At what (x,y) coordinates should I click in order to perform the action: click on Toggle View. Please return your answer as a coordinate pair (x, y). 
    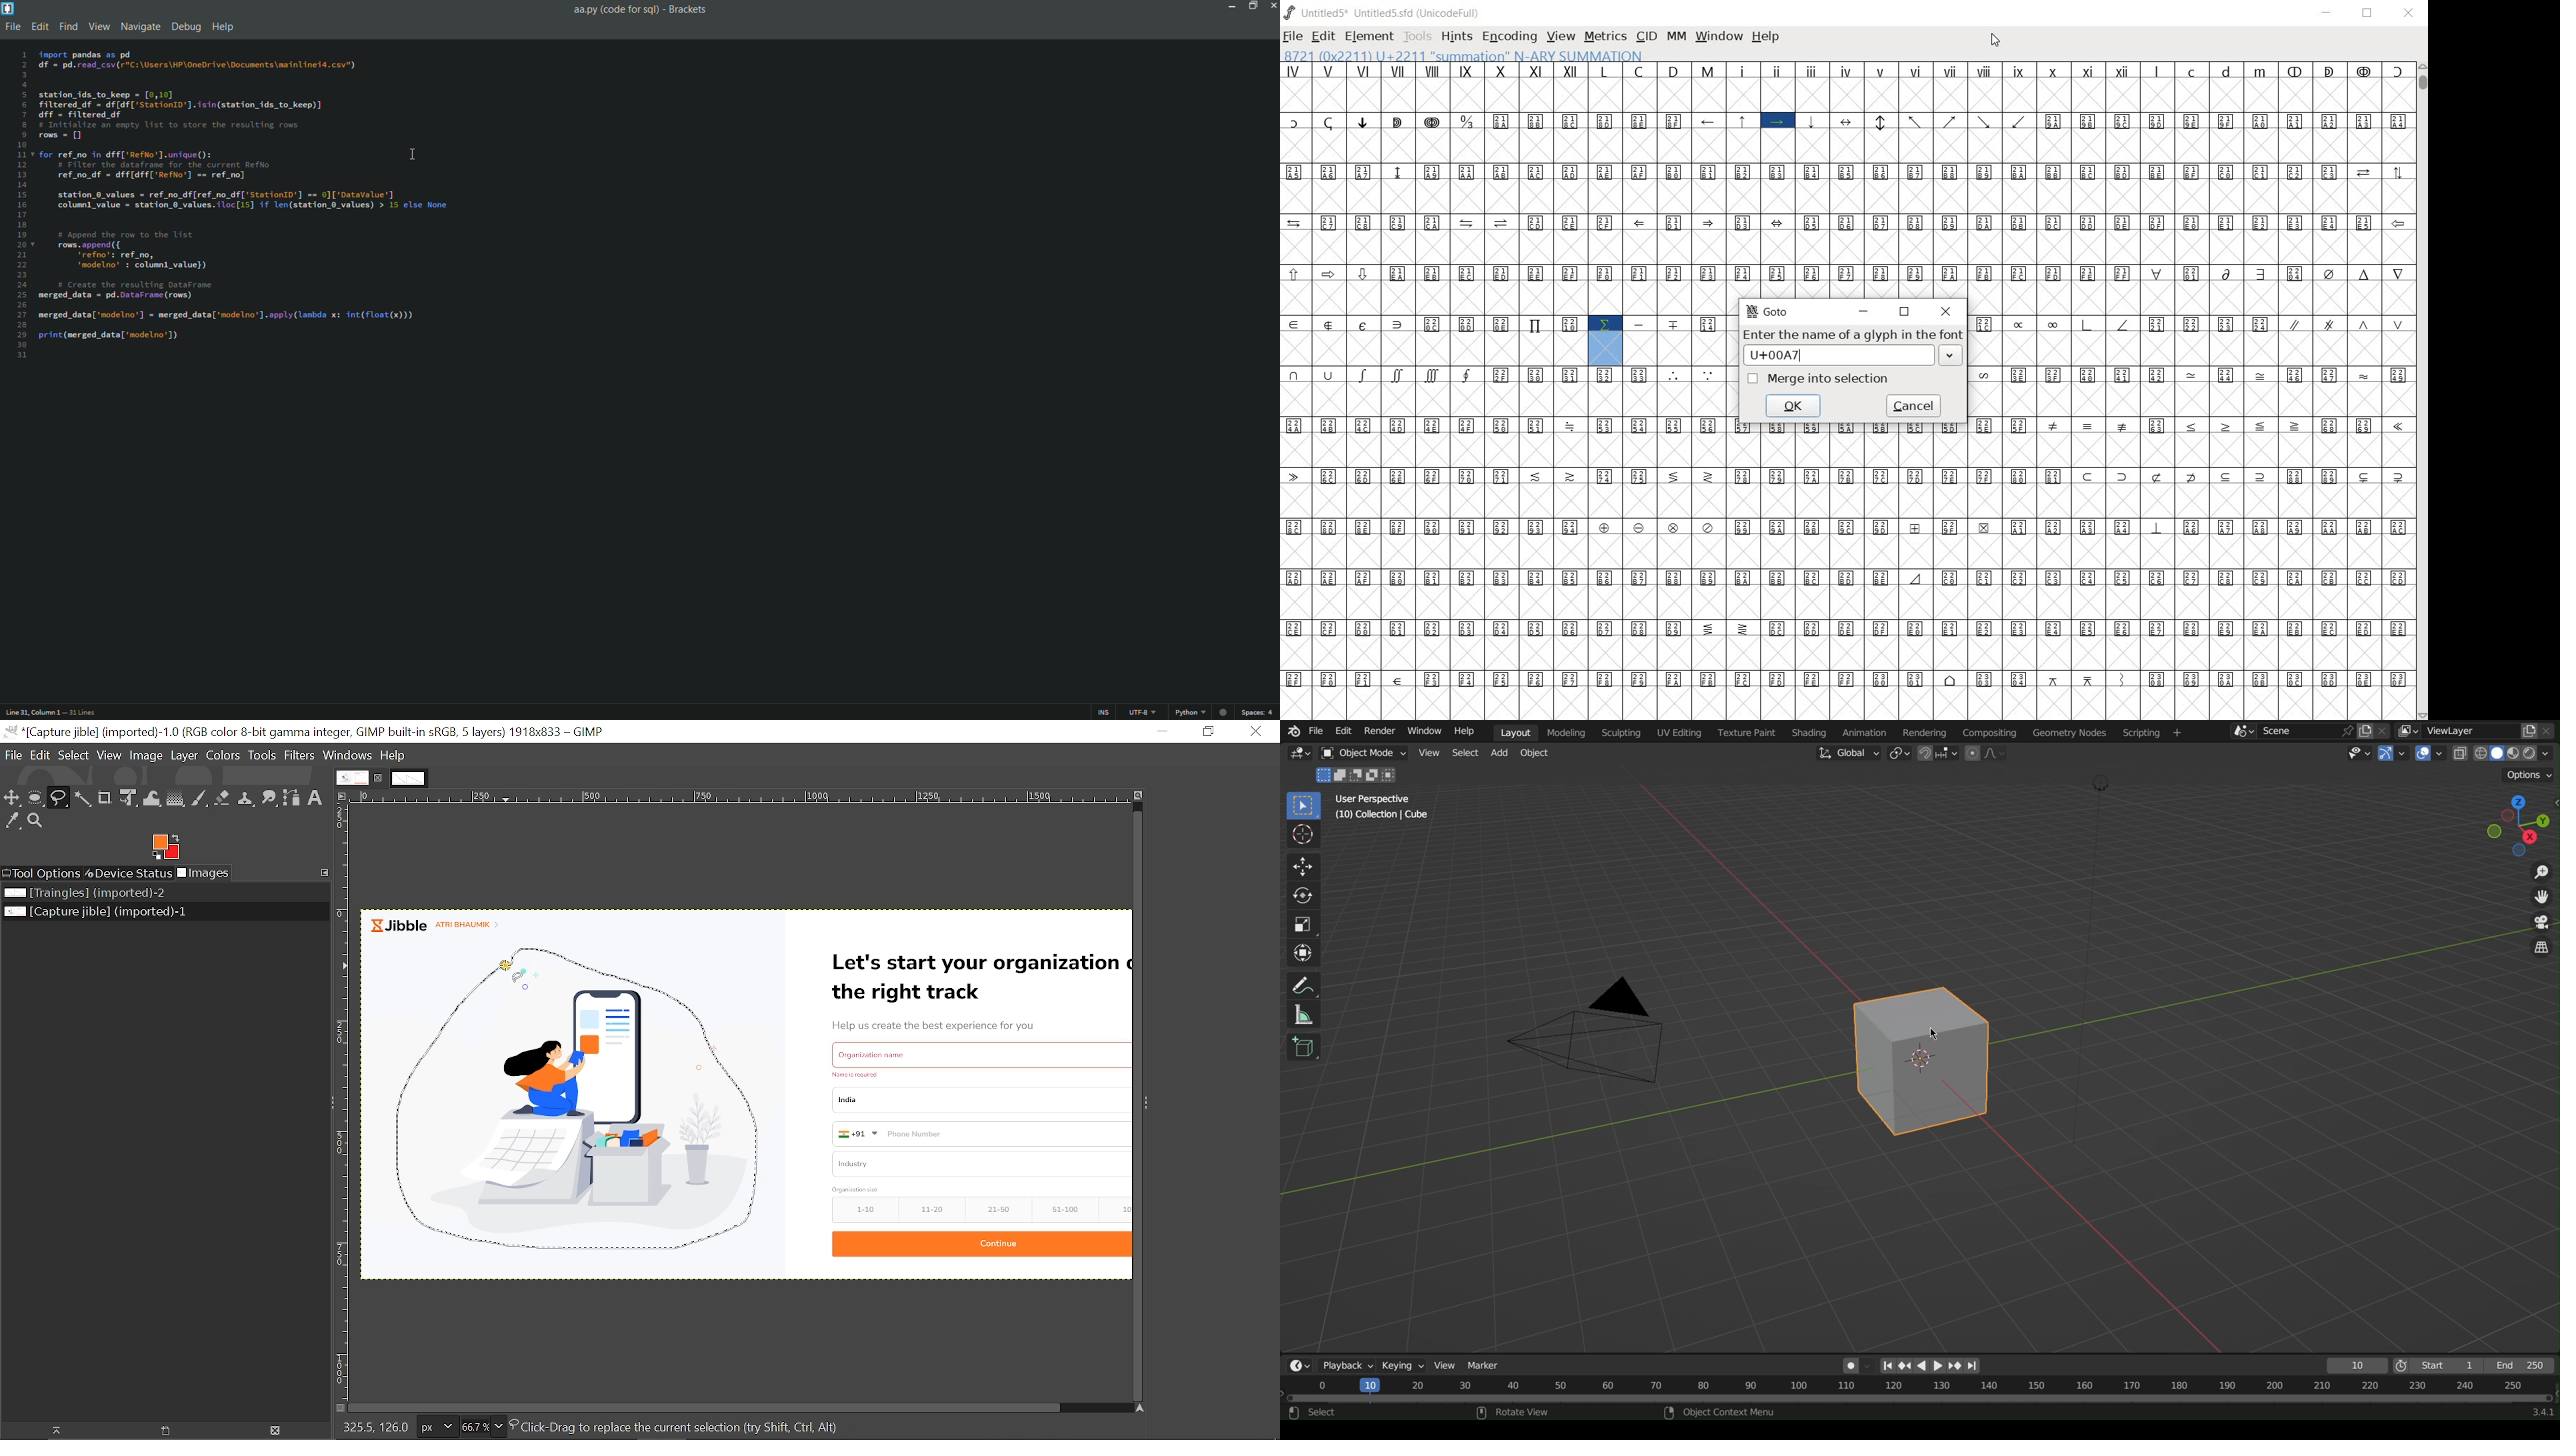
    Looking at the image, I should click on (2539, 950).